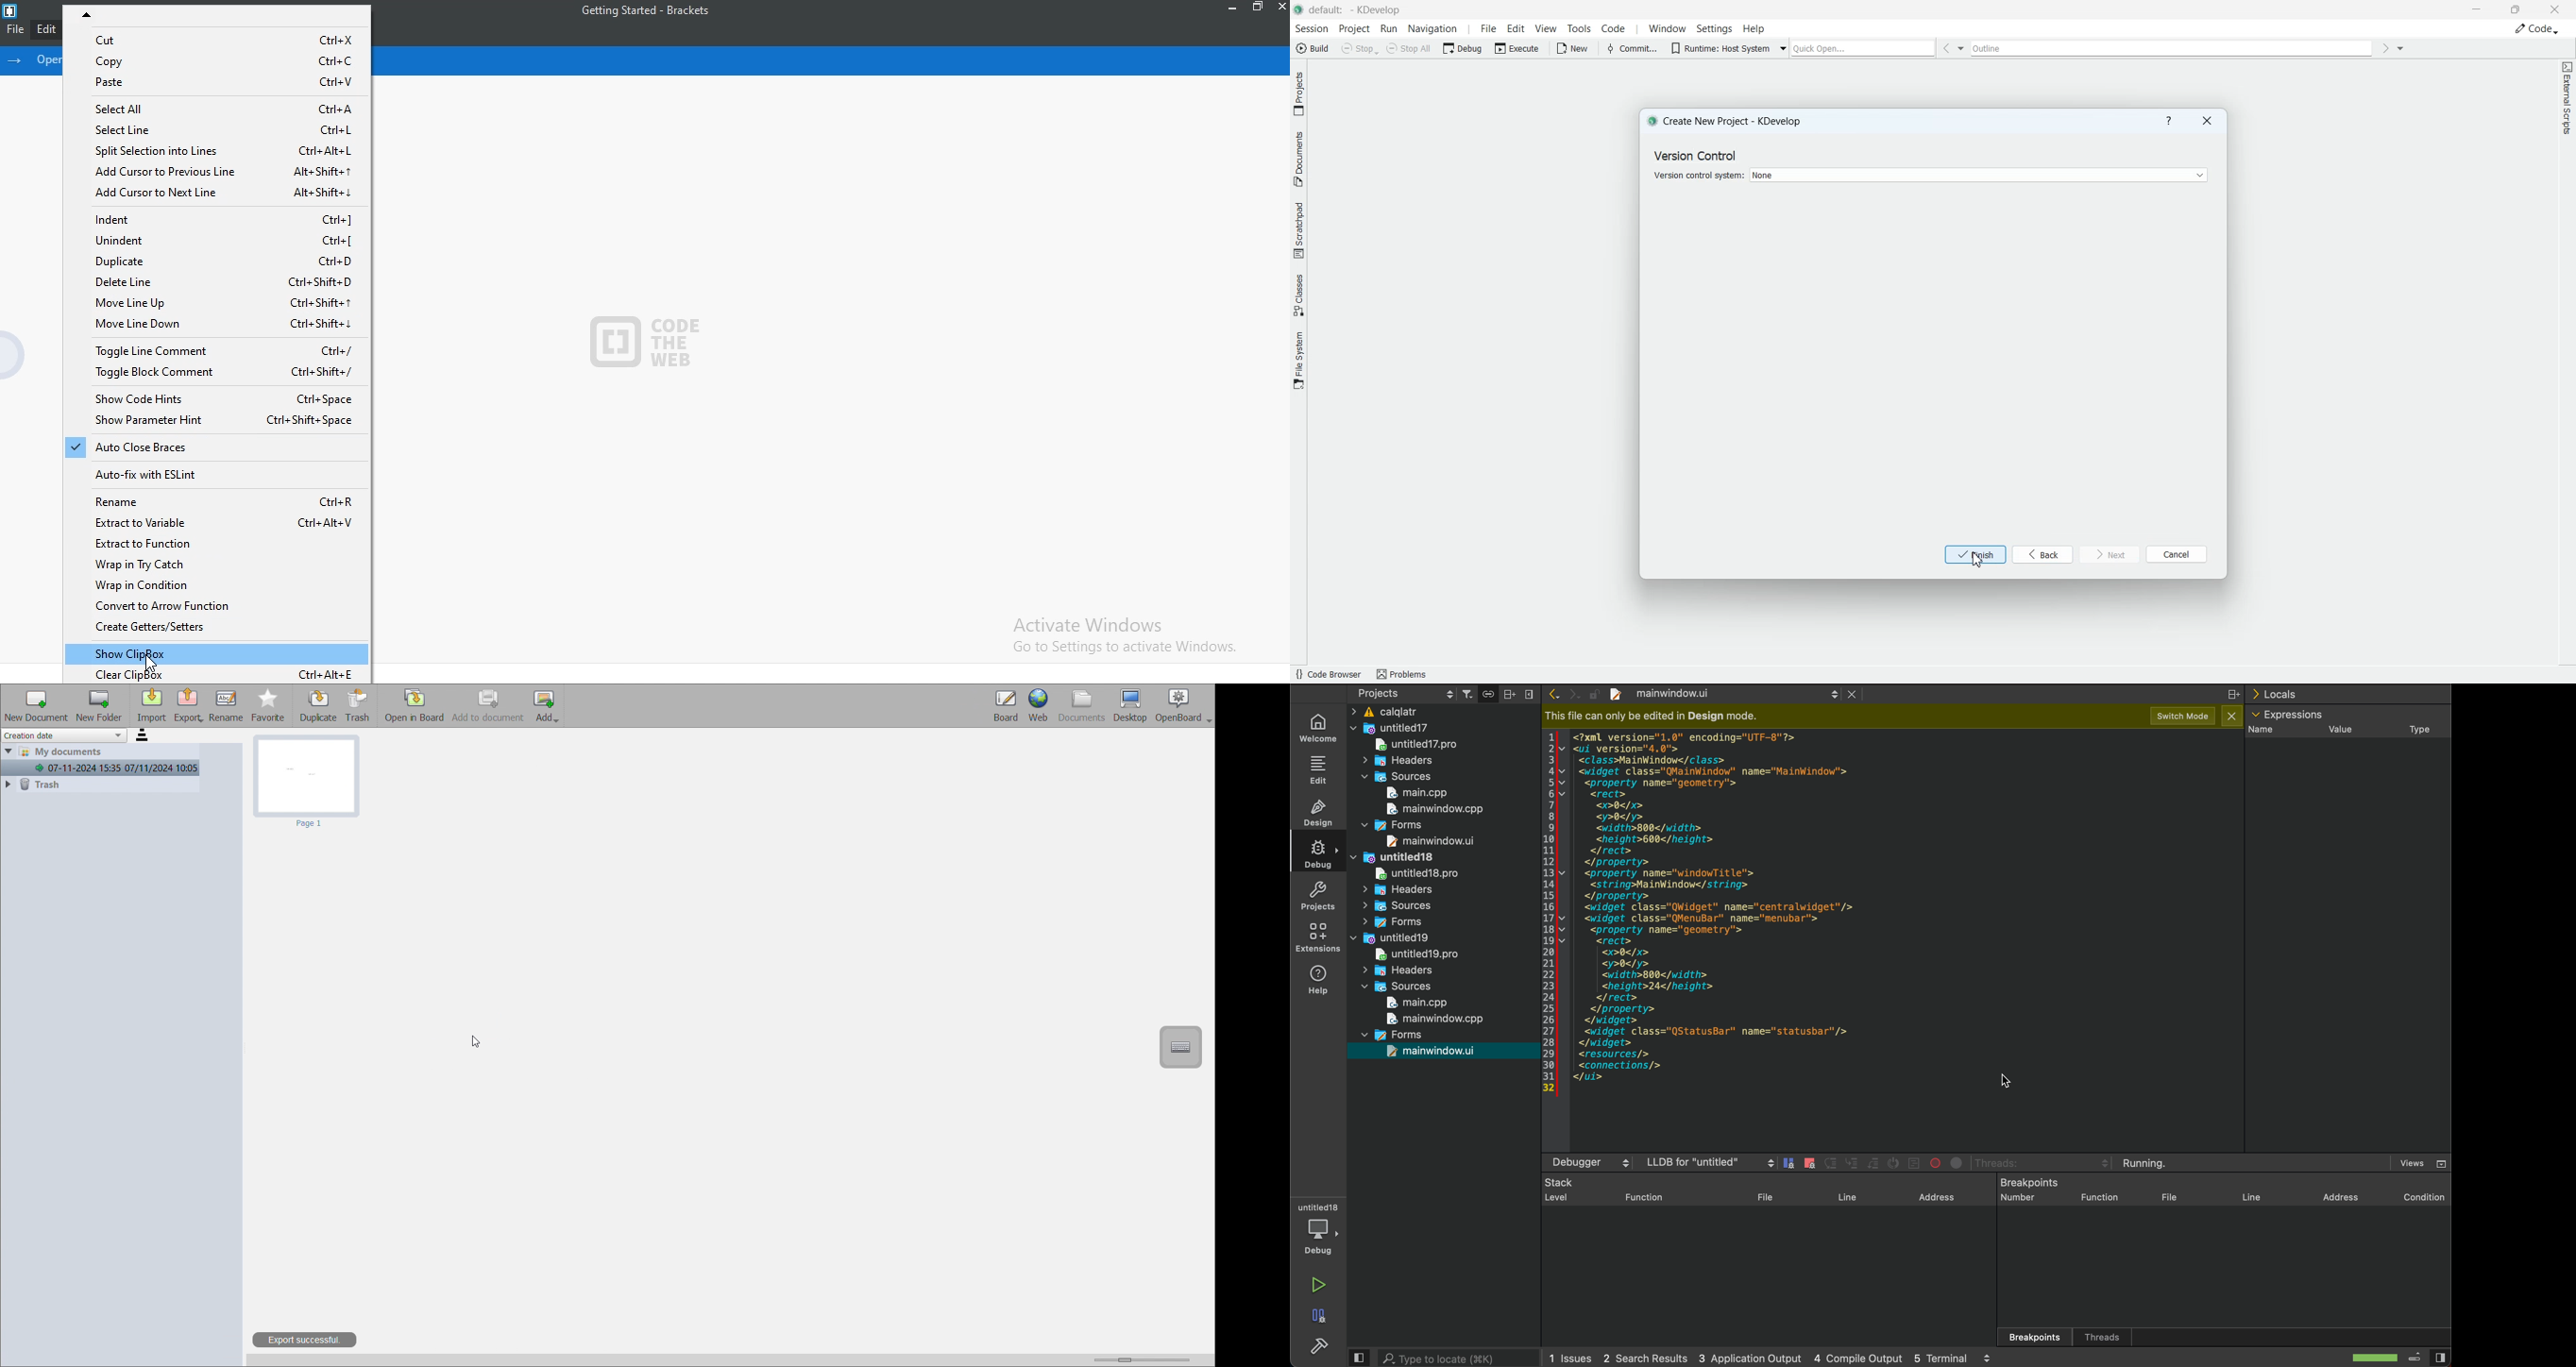  What do you see at coordinates (2250, 1199) in the screenshot?
I see `Line` at bounding box center [2250, 1199].